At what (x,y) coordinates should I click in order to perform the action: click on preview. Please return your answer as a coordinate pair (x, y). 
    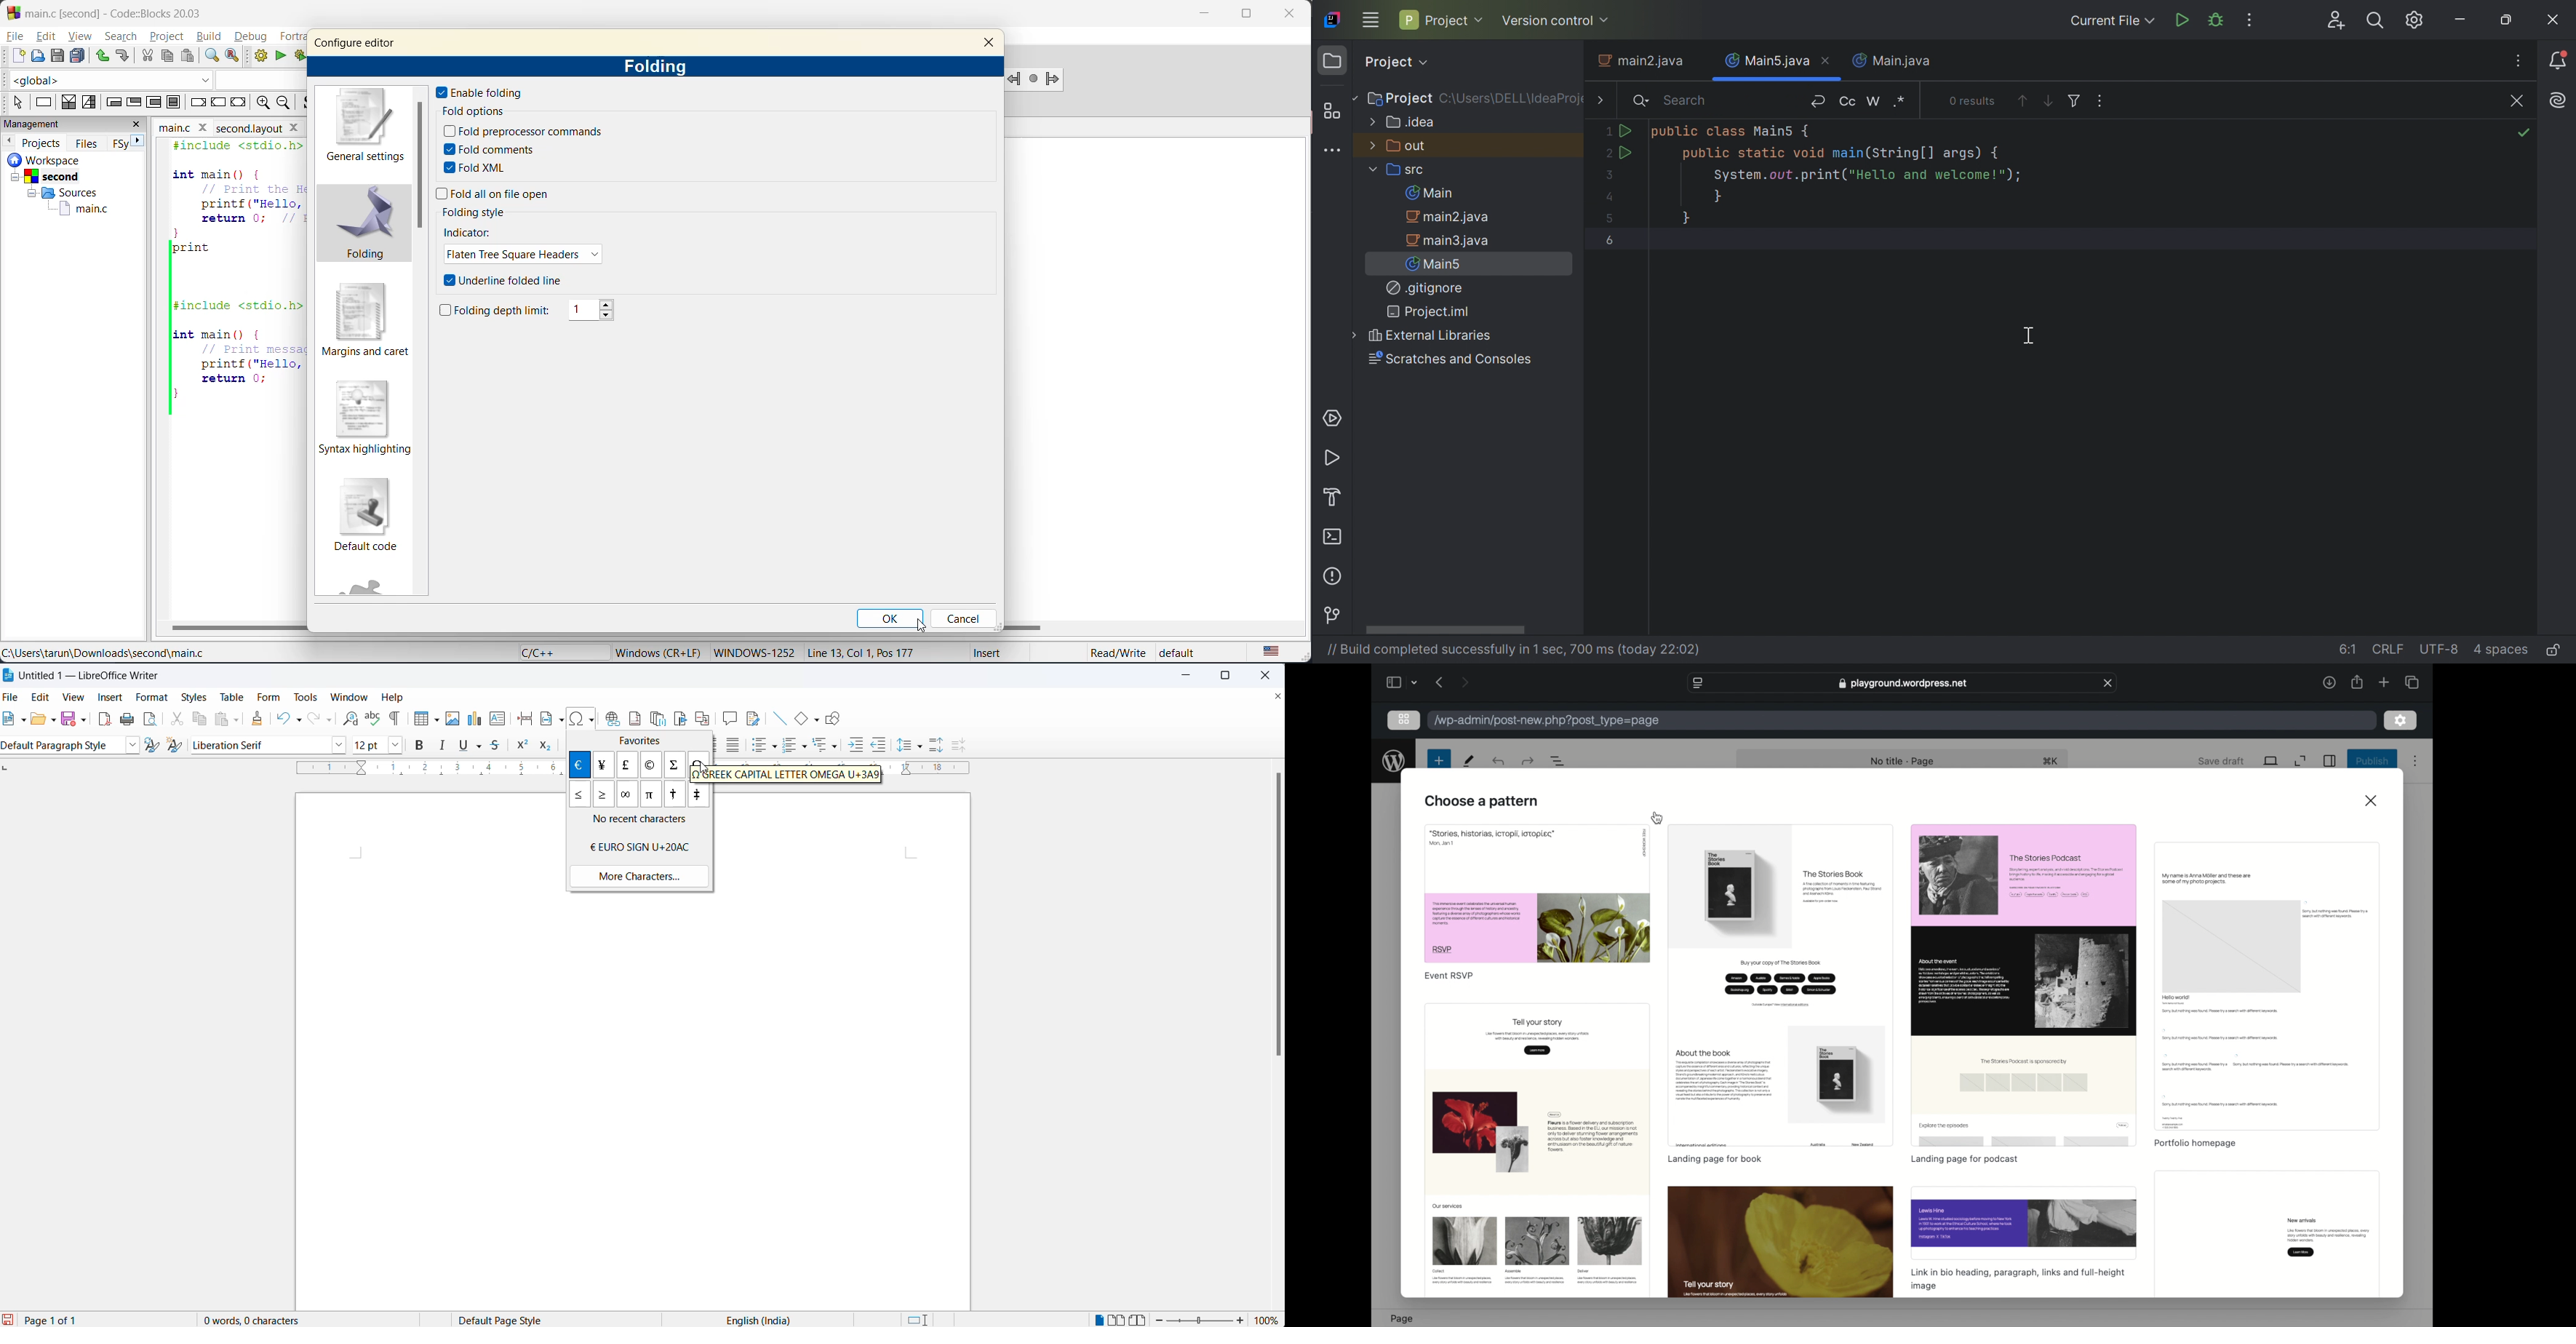
    Looking at the image, I should click on (1538, 1150).